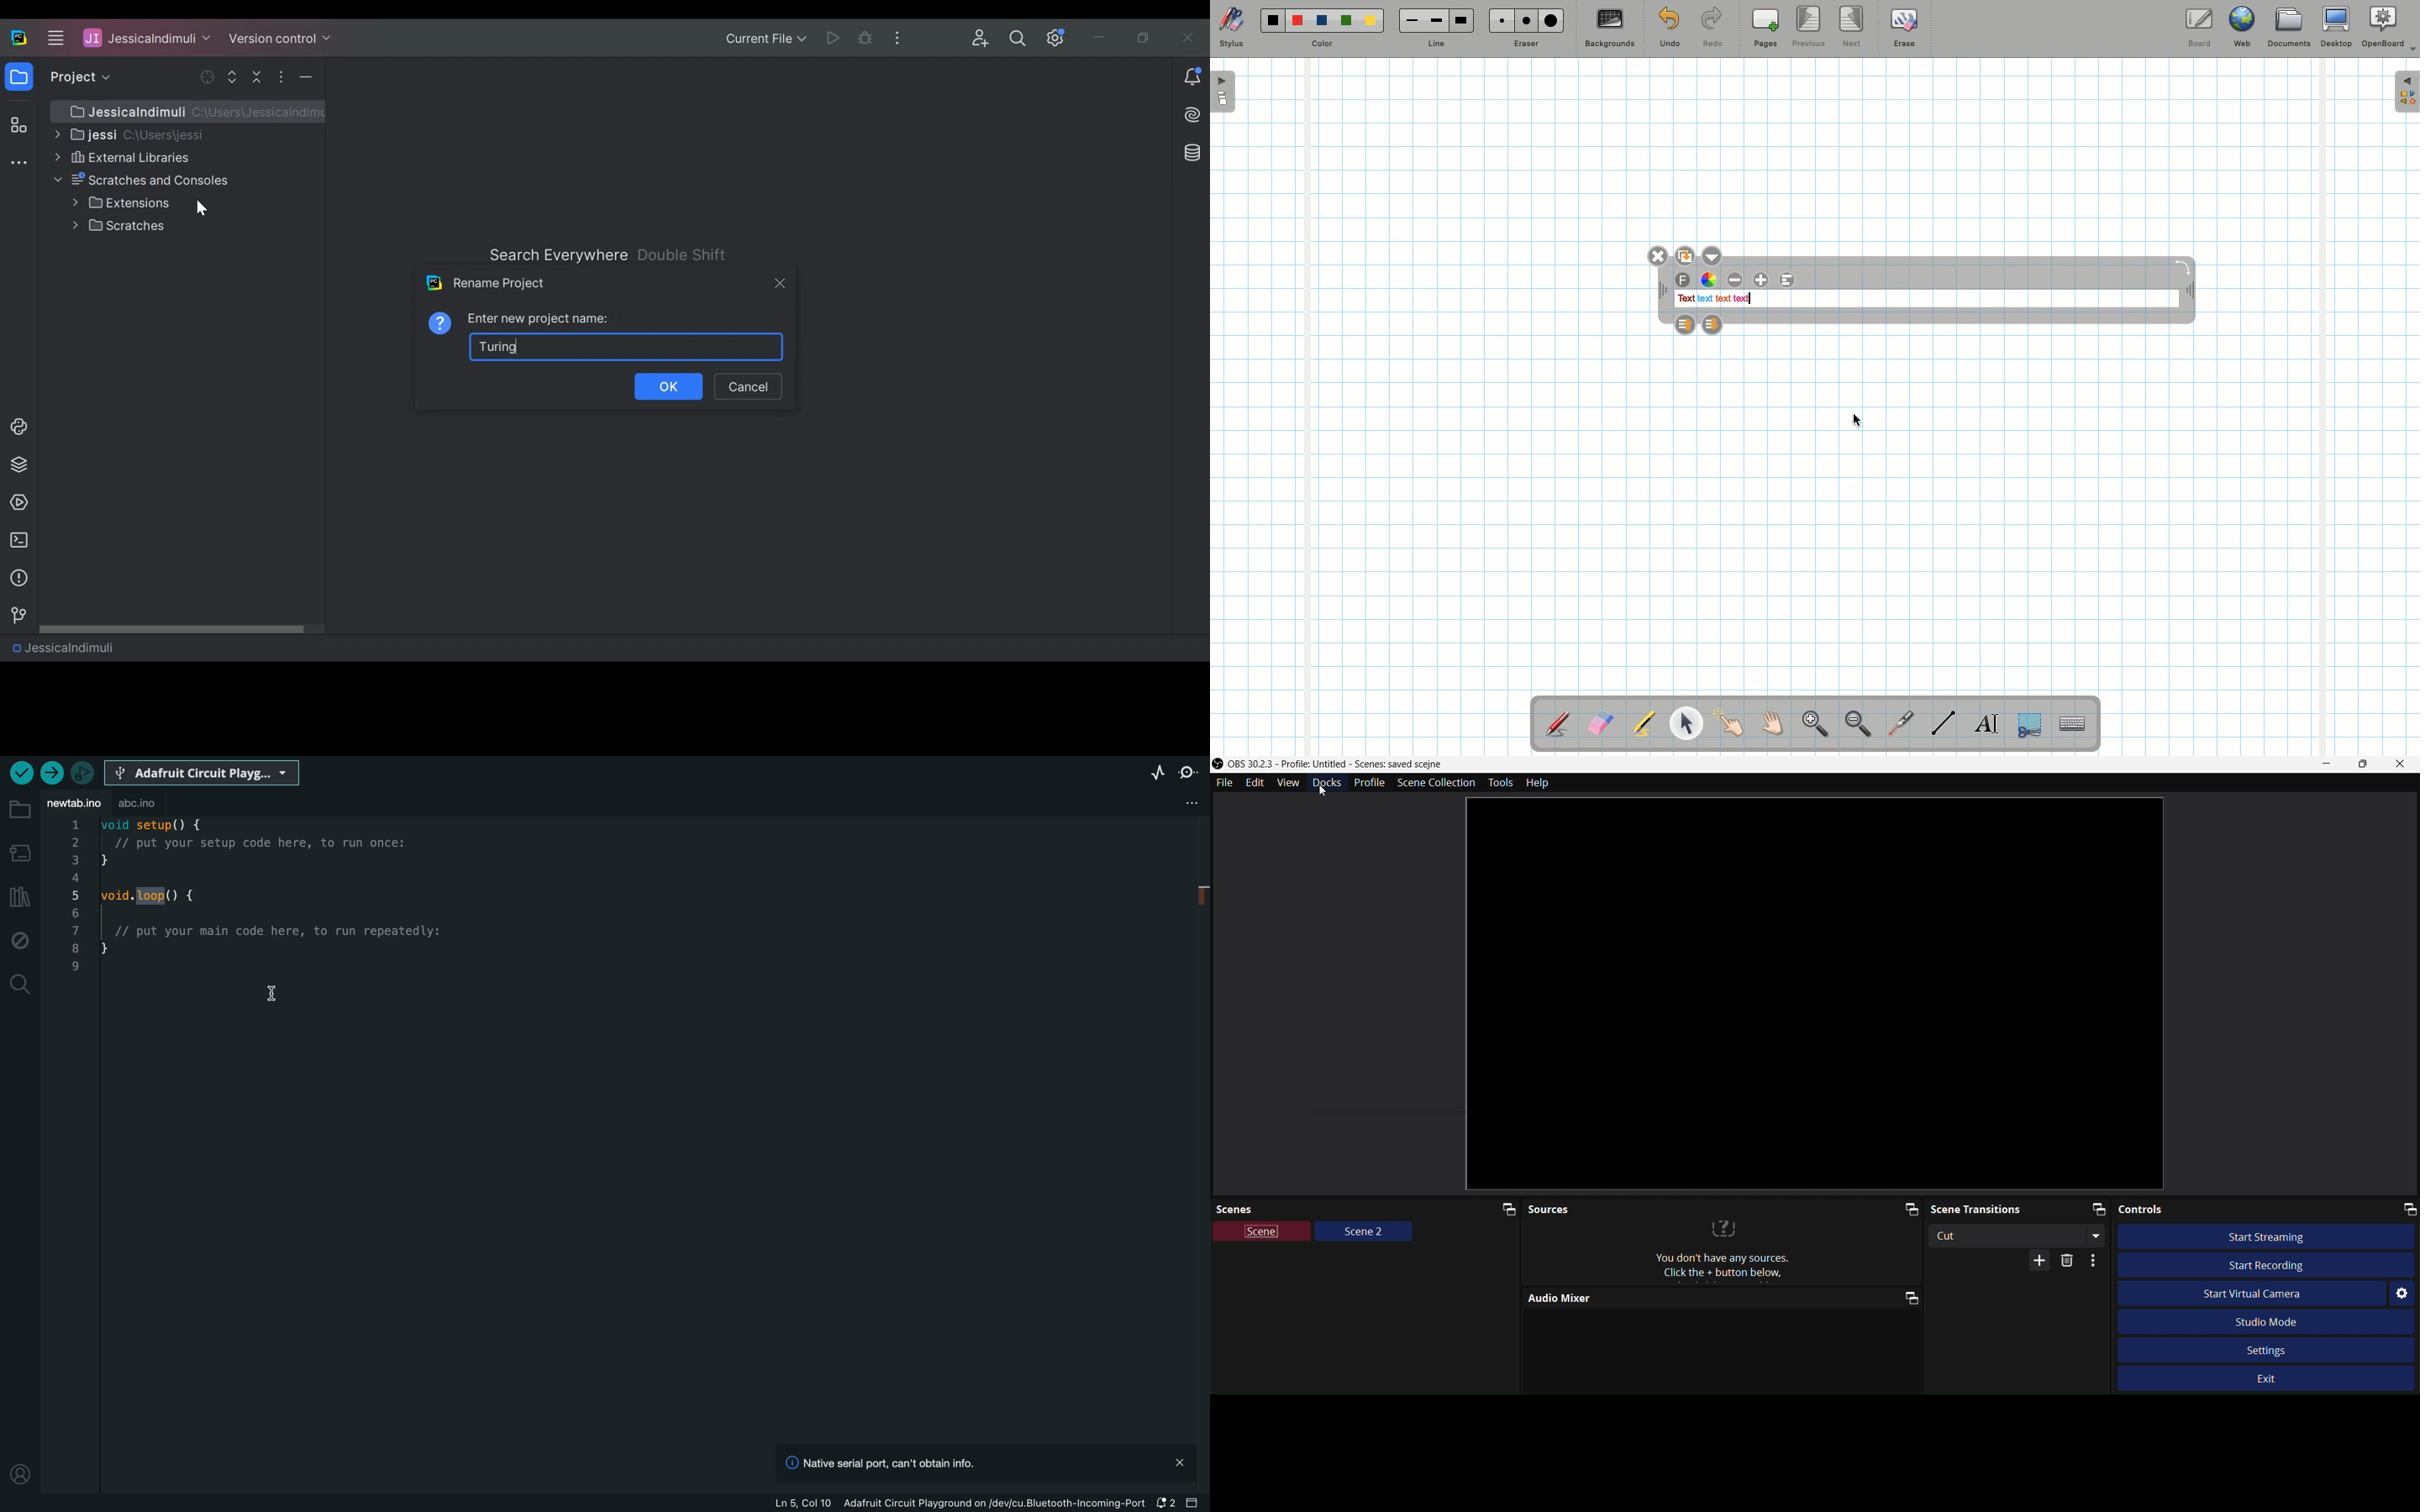 The height and width of the screenshot is (1512, 2436). What do you see at coordinates (1256, 784) in the screenshot?
I see `Edit` at bounding box center [1256, 784].